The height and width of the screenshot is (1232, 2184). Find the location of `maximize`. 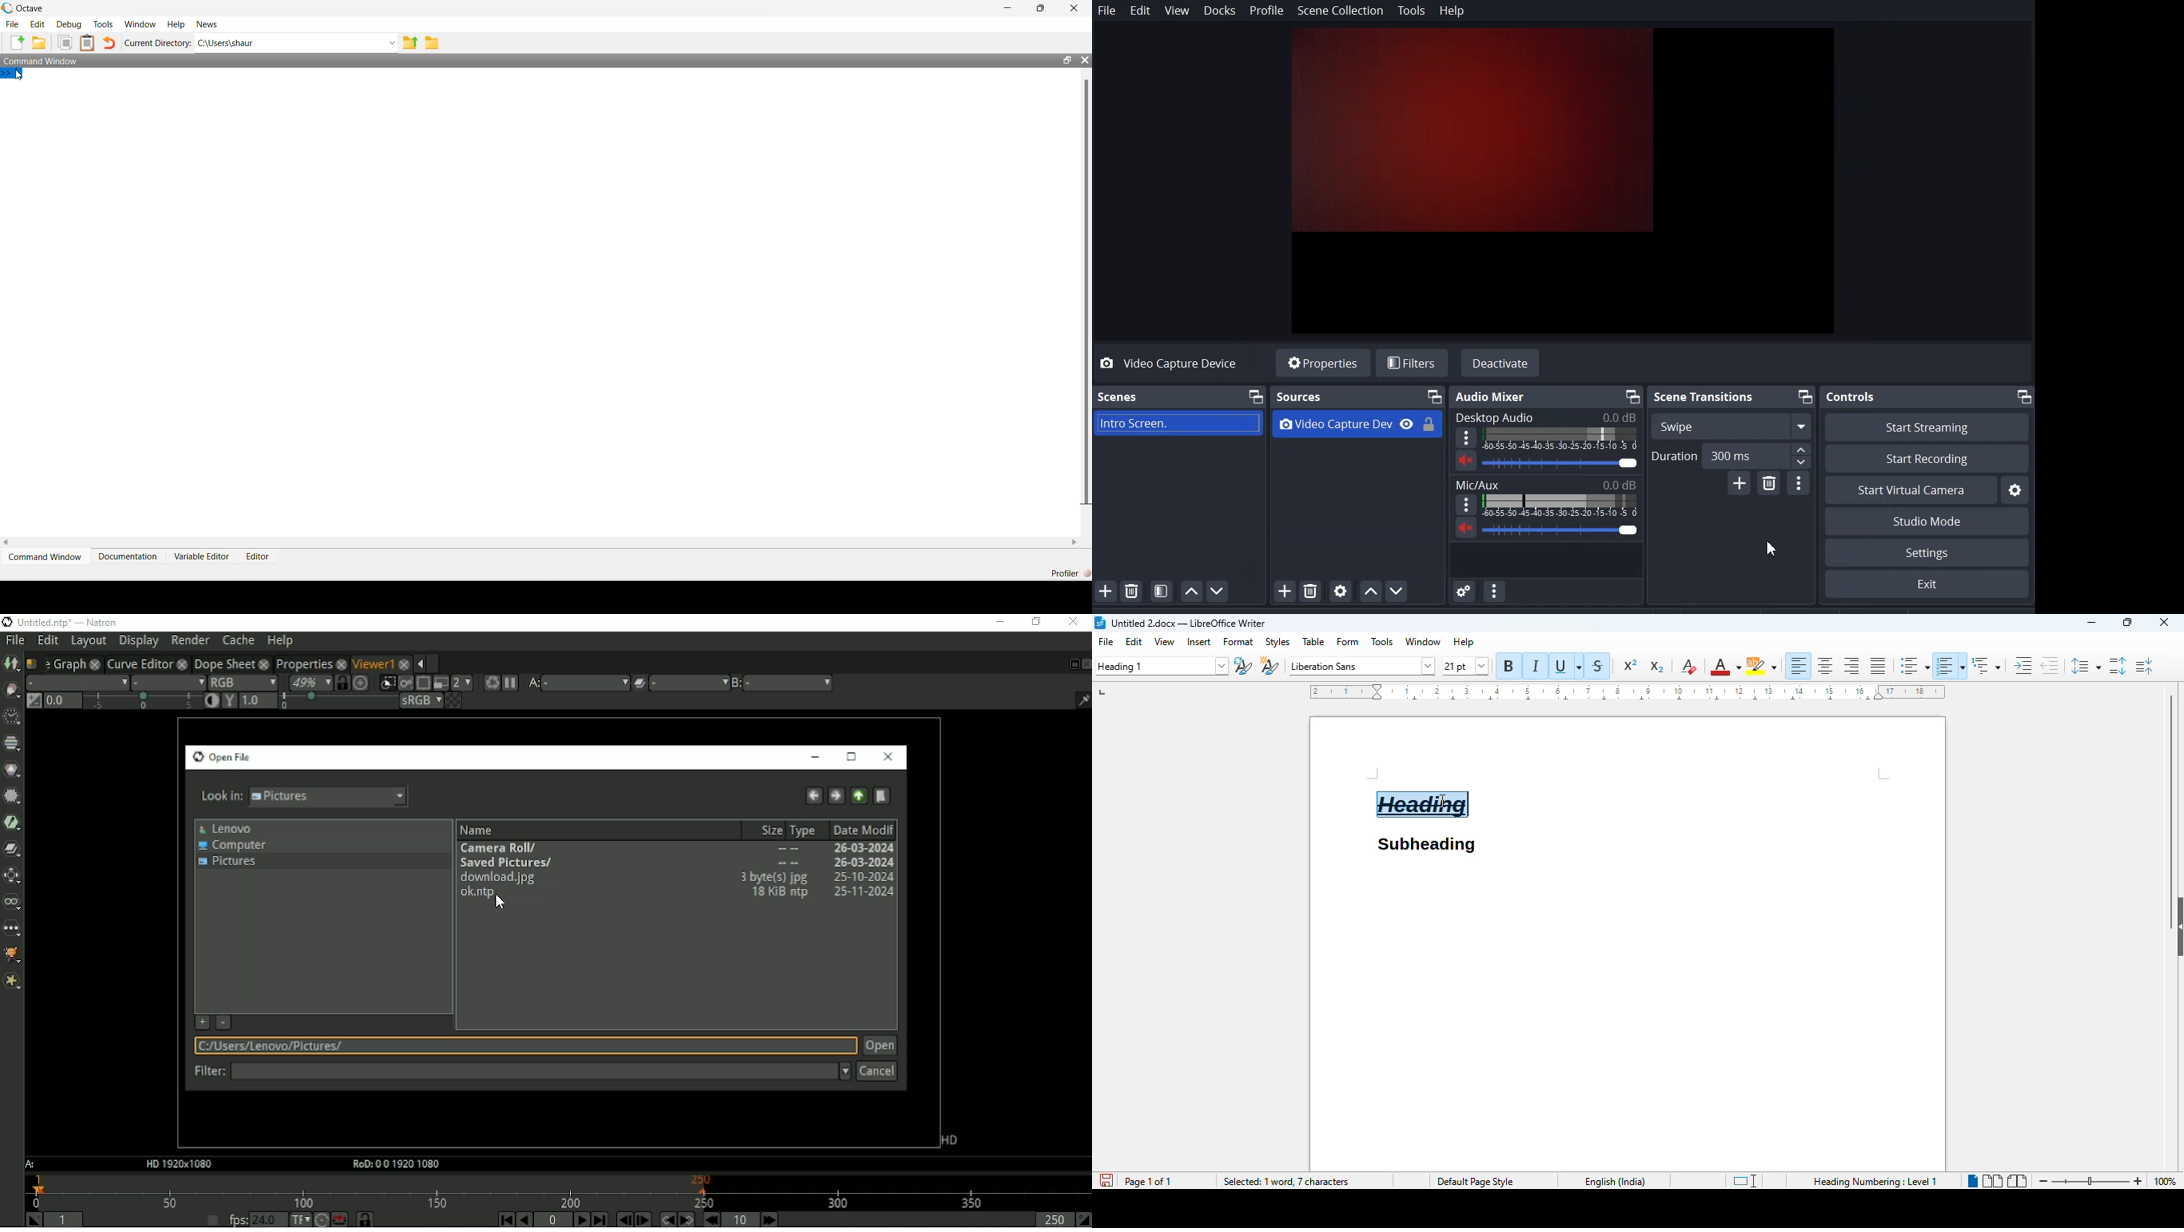

maximize is located at coordinates (2127, 622).